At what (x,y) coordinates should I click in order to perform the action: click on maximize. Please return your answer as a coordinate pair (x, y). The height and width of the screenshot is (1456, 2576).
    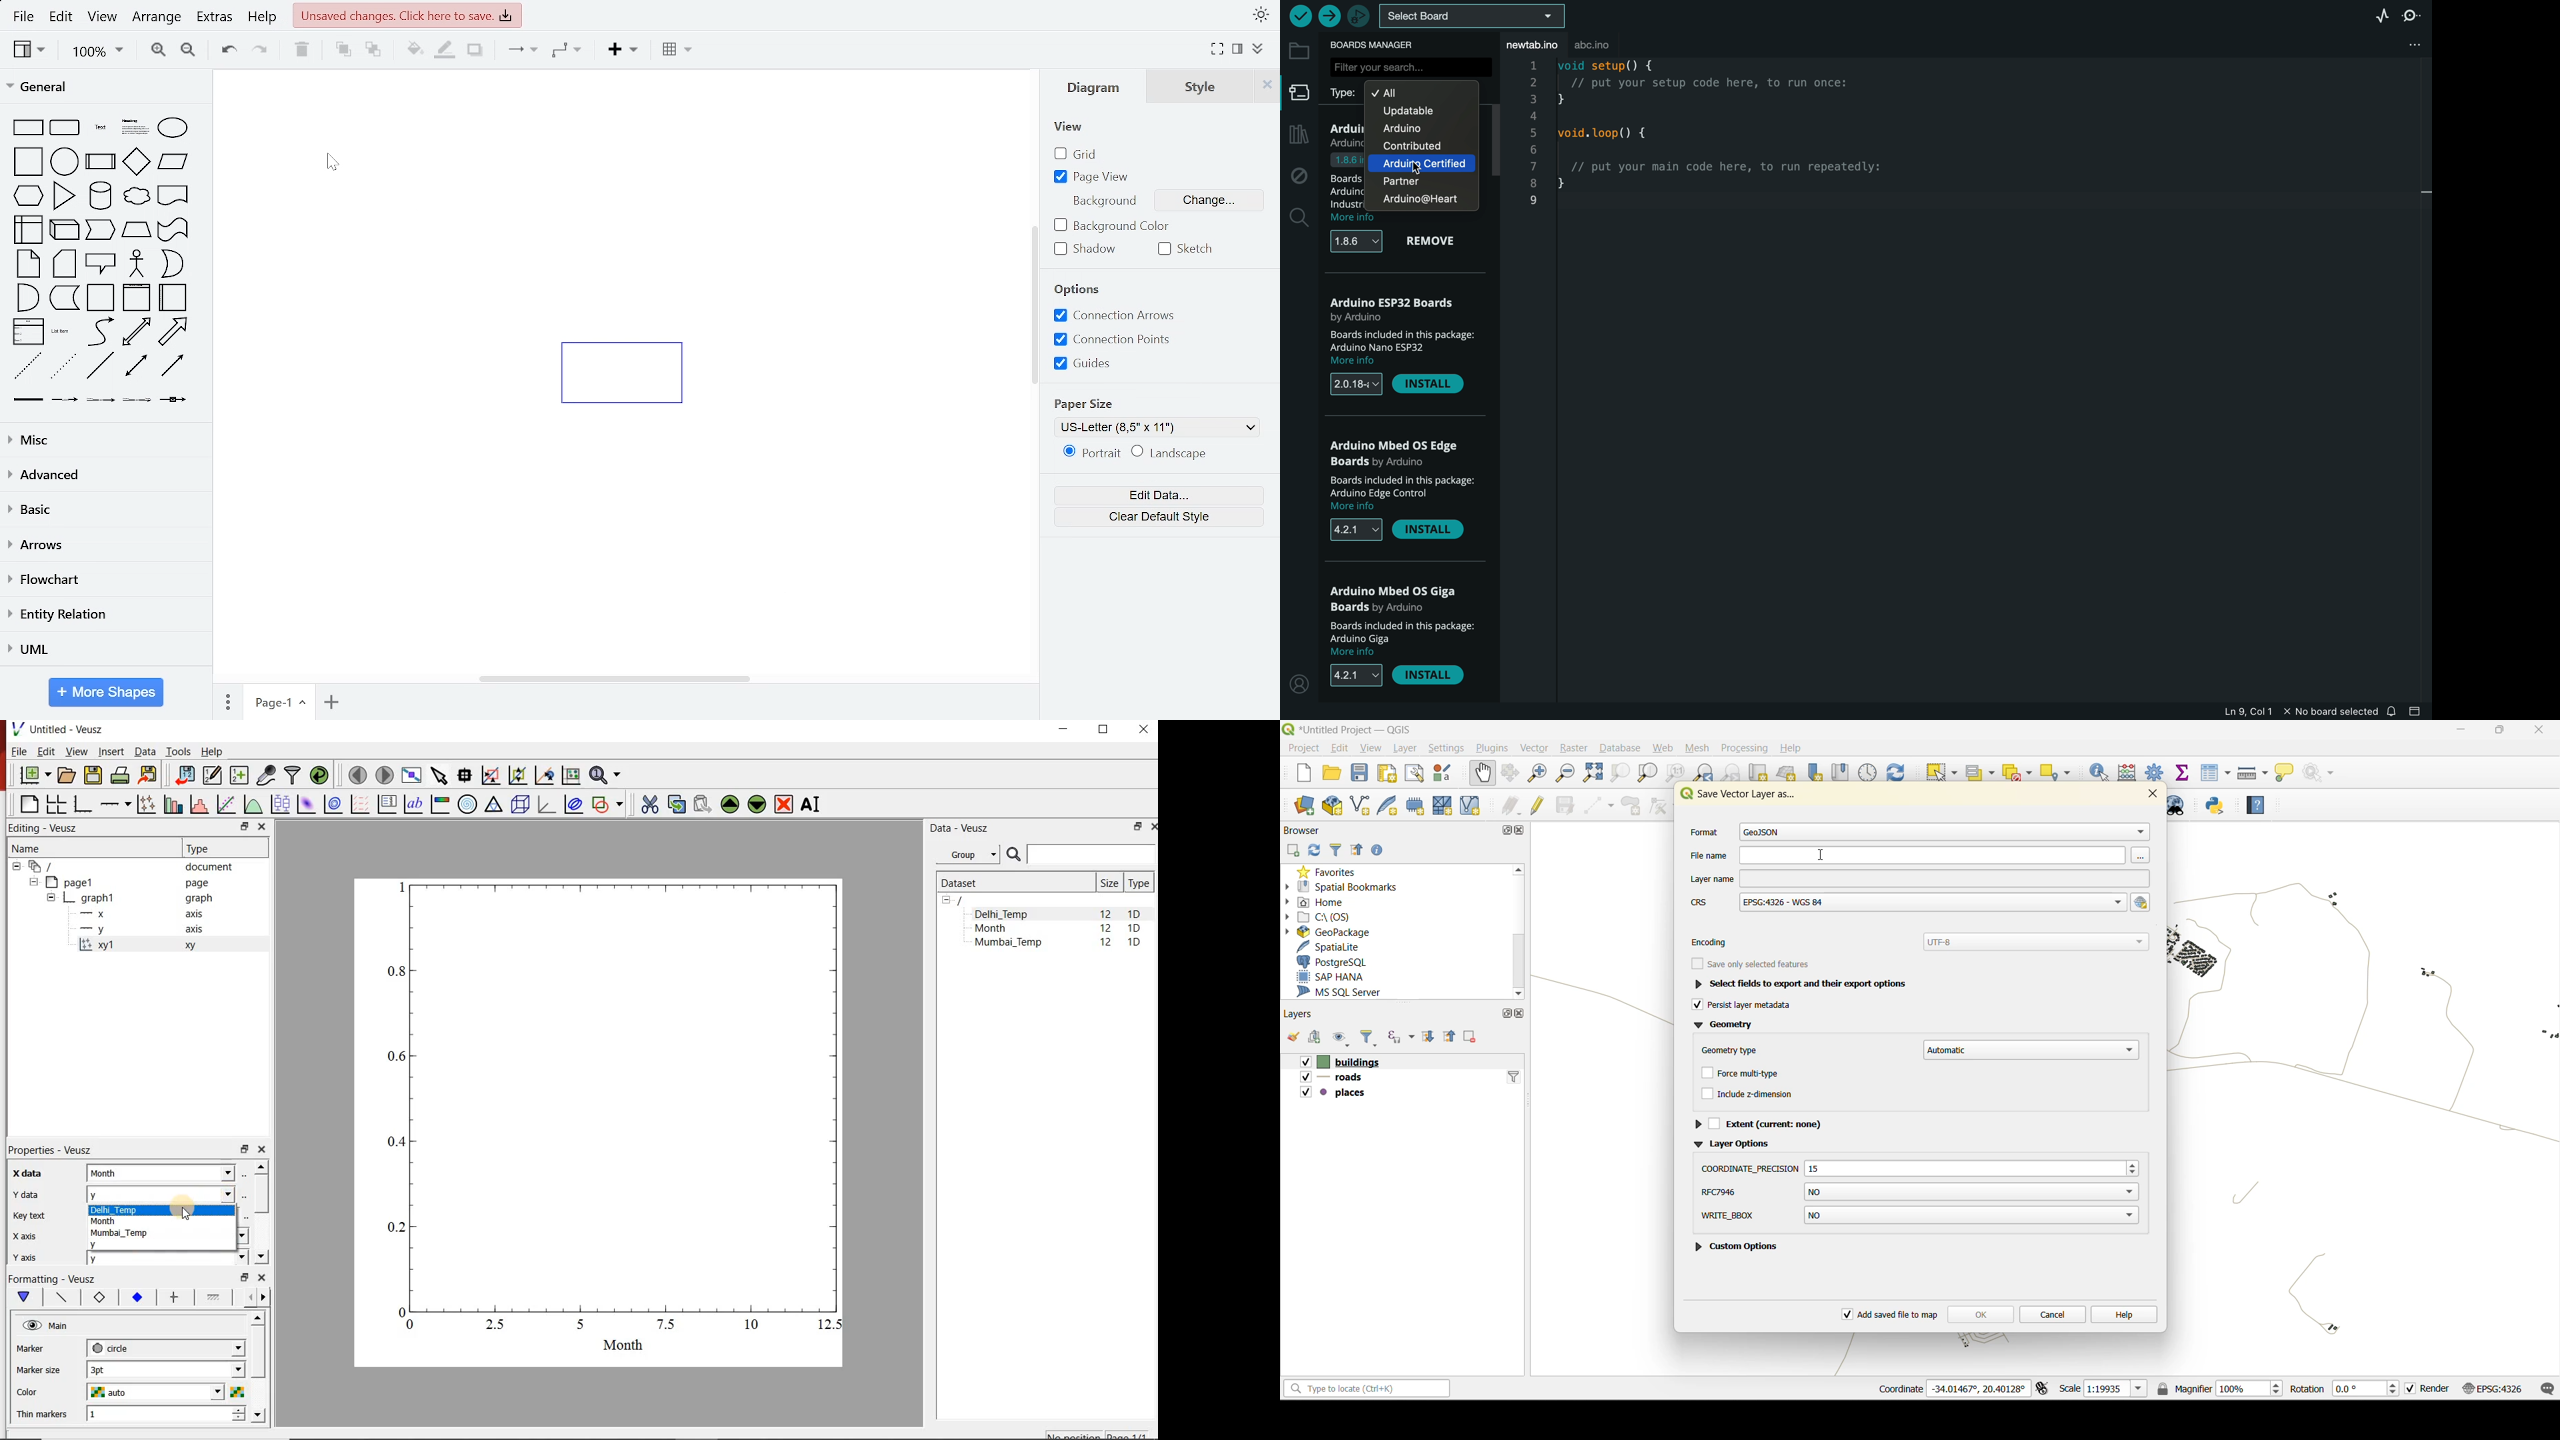
    Looking at the image, I should click on (1511, 829).